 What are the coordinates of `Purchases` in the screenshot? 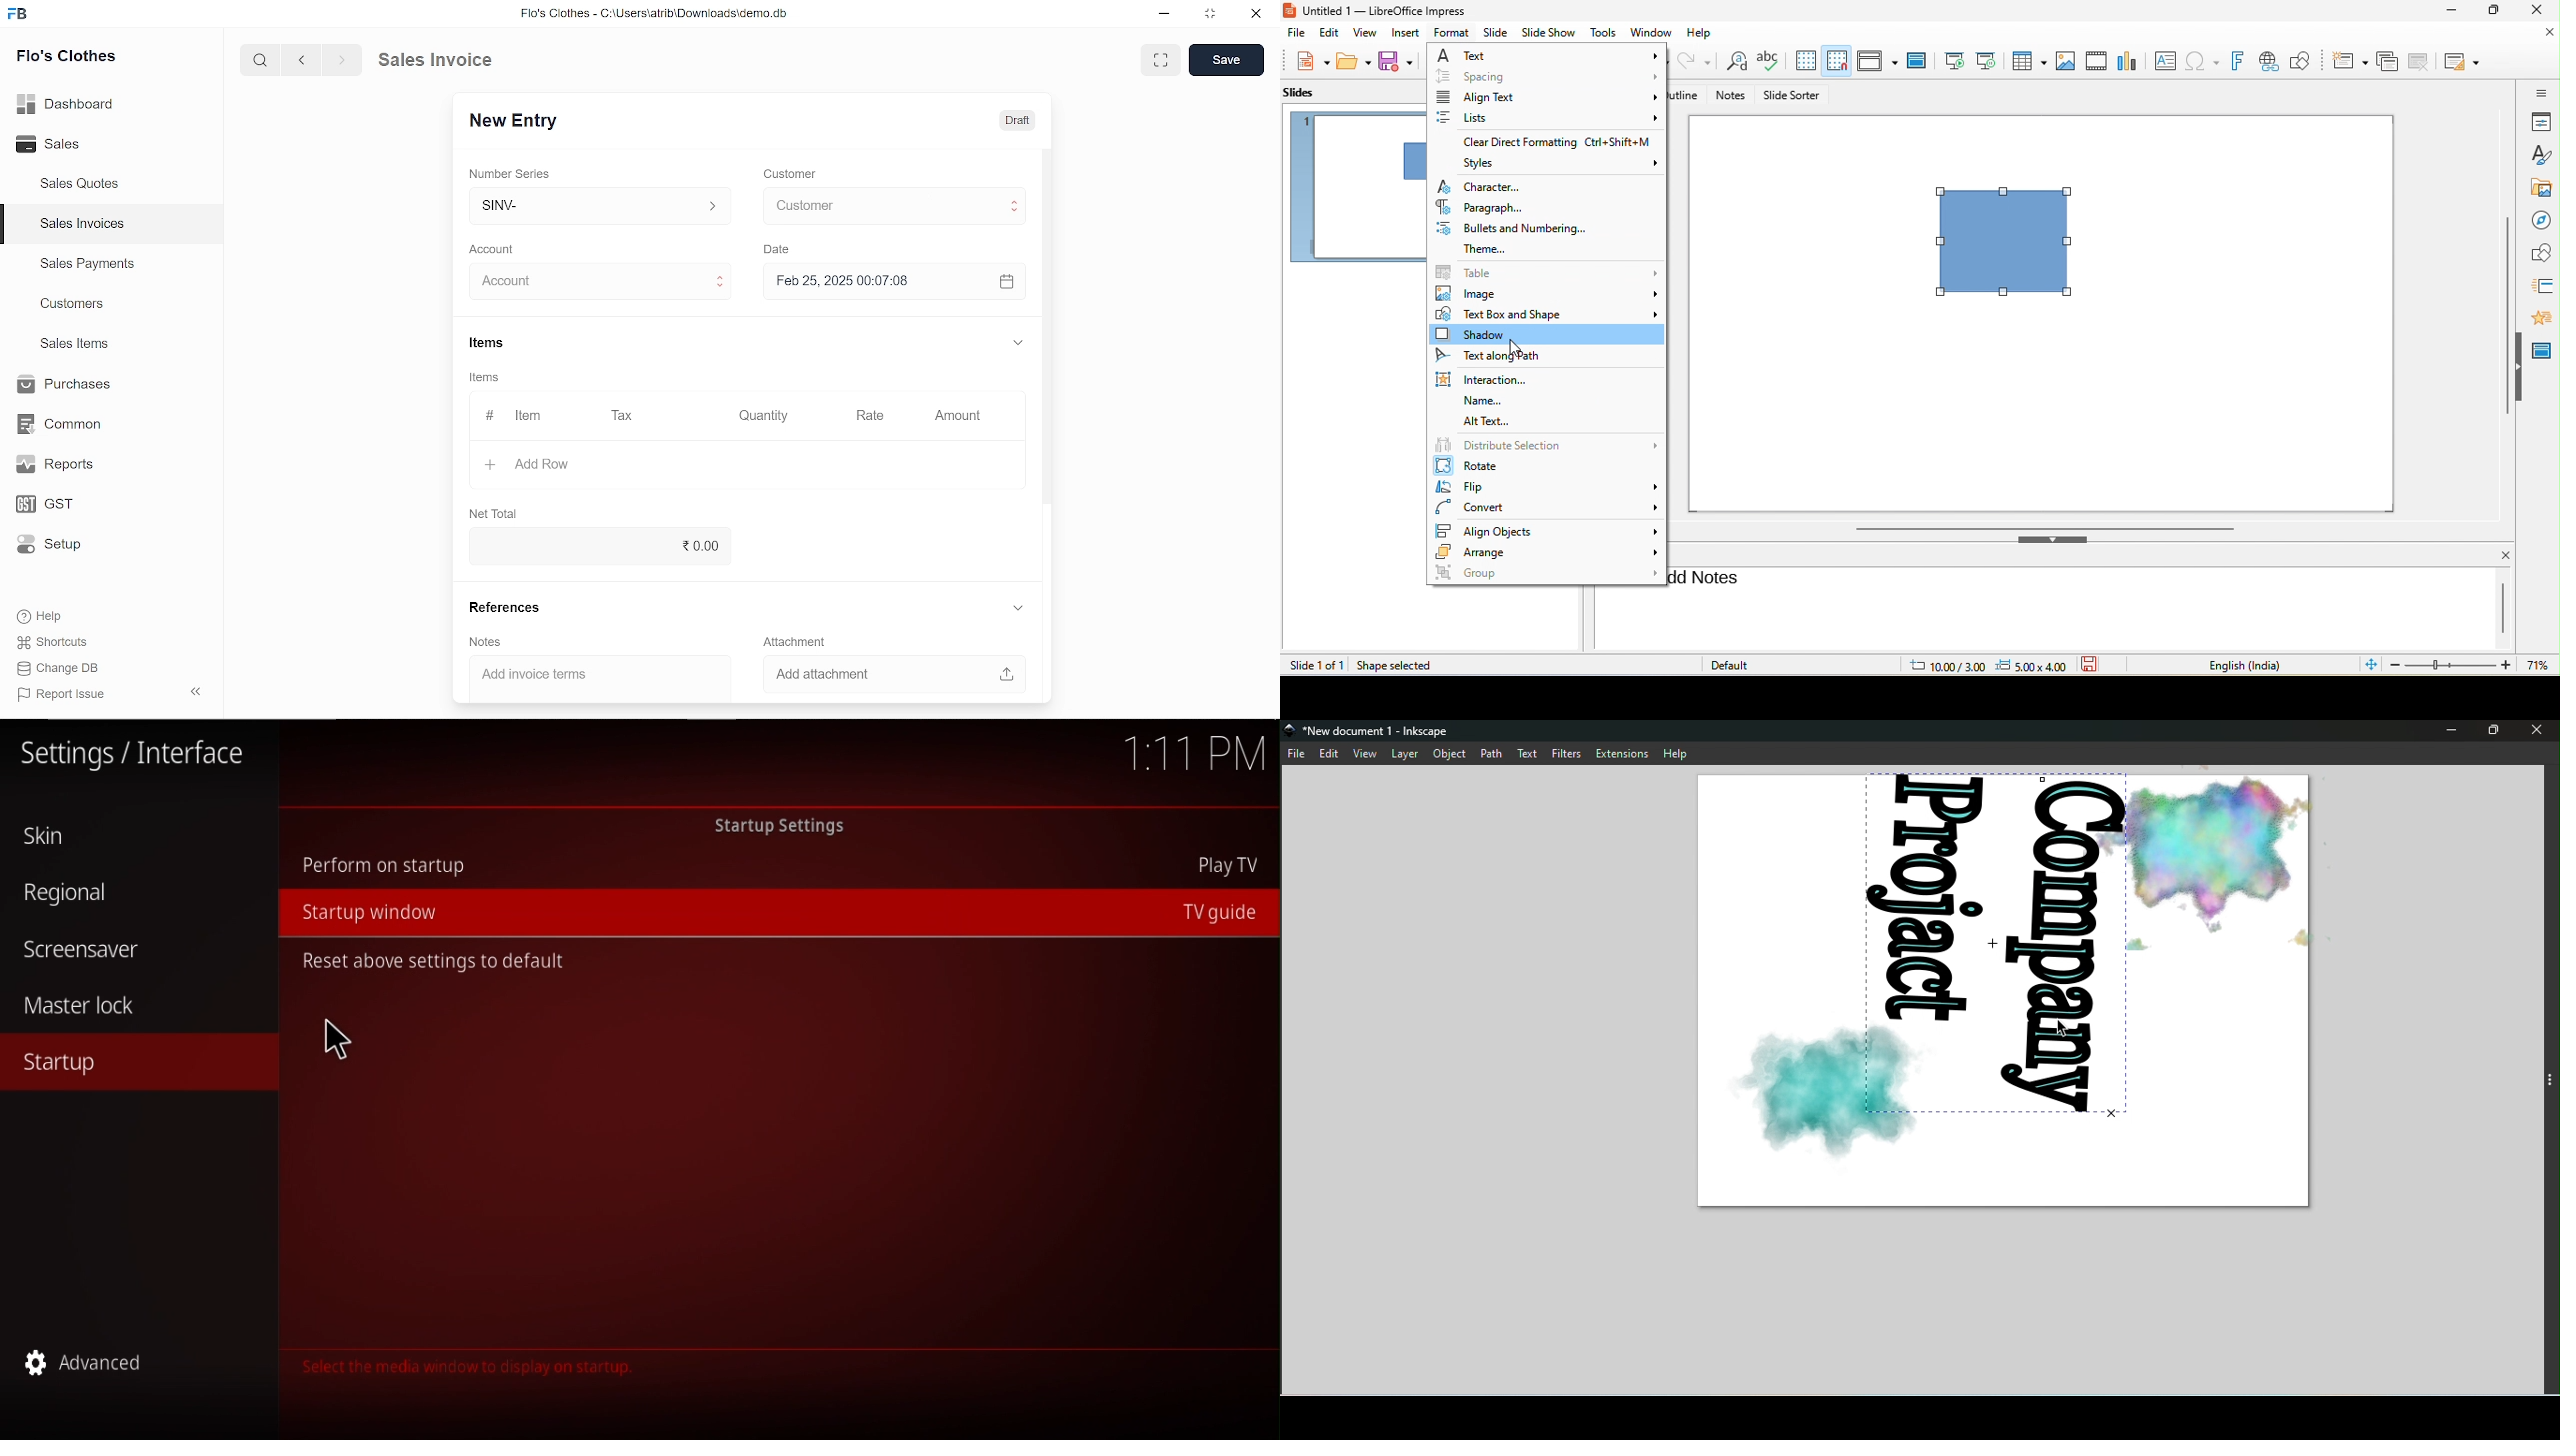 It's located at (67, 386).